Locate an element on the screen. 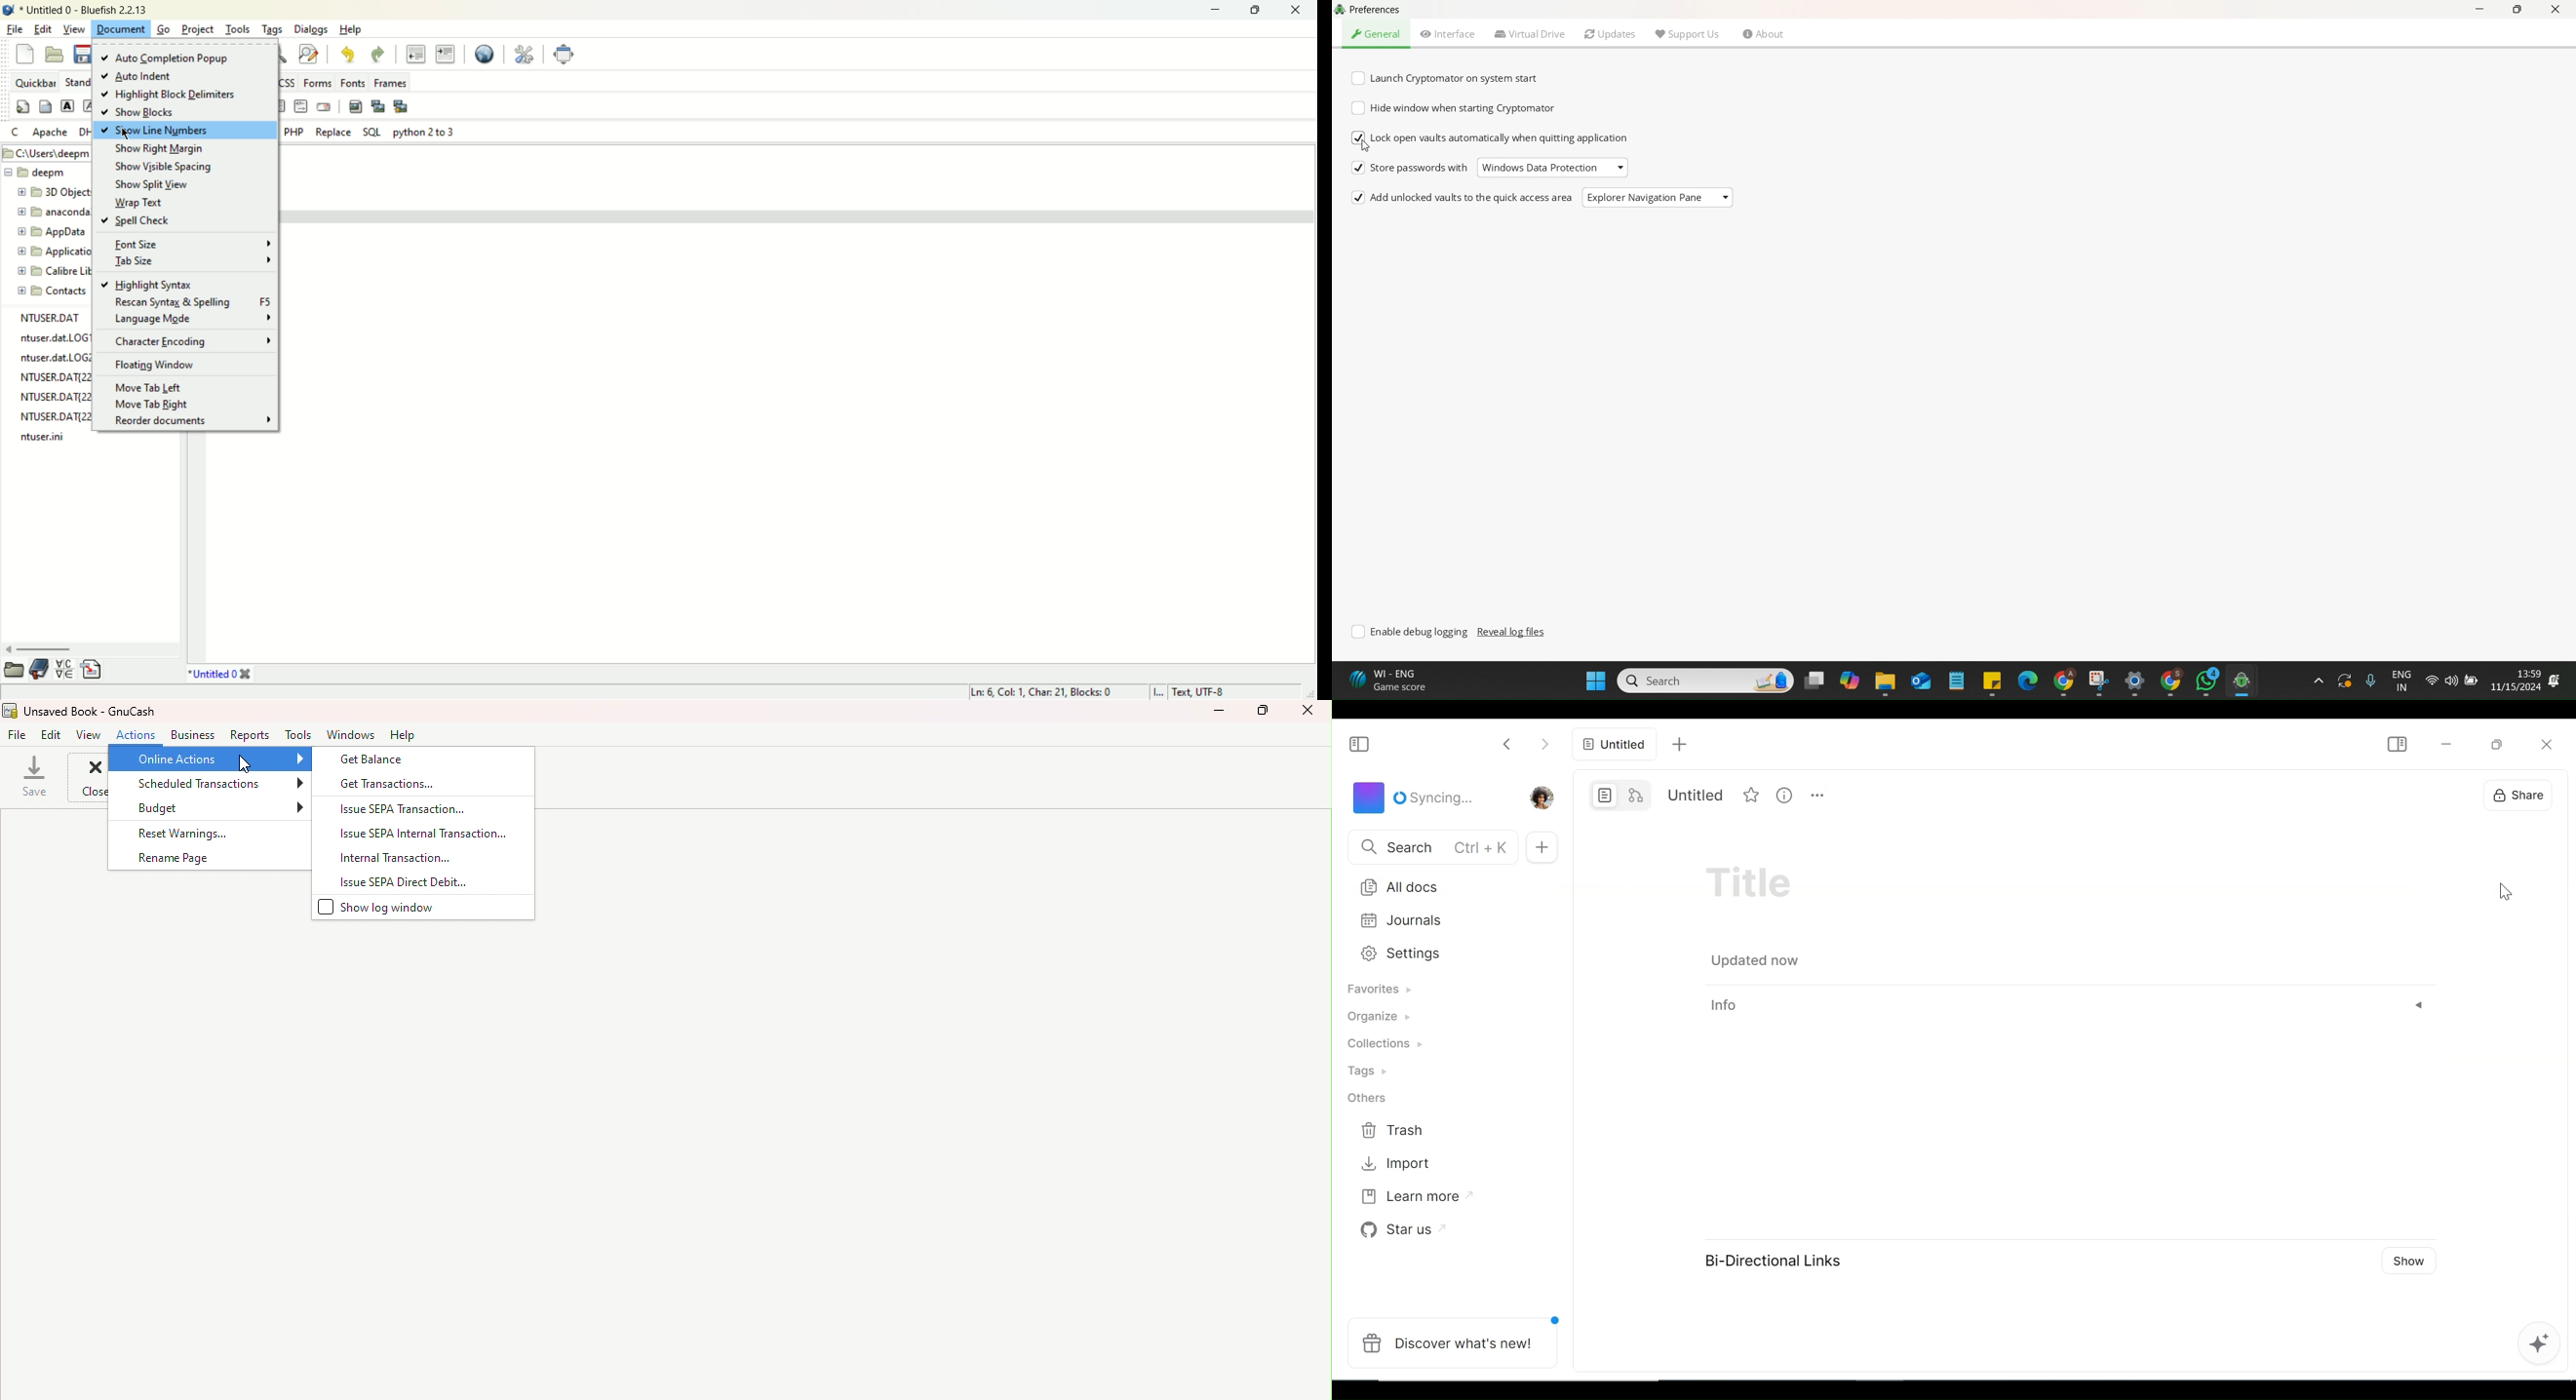  Maximize is located at coordinates (1267, 714).